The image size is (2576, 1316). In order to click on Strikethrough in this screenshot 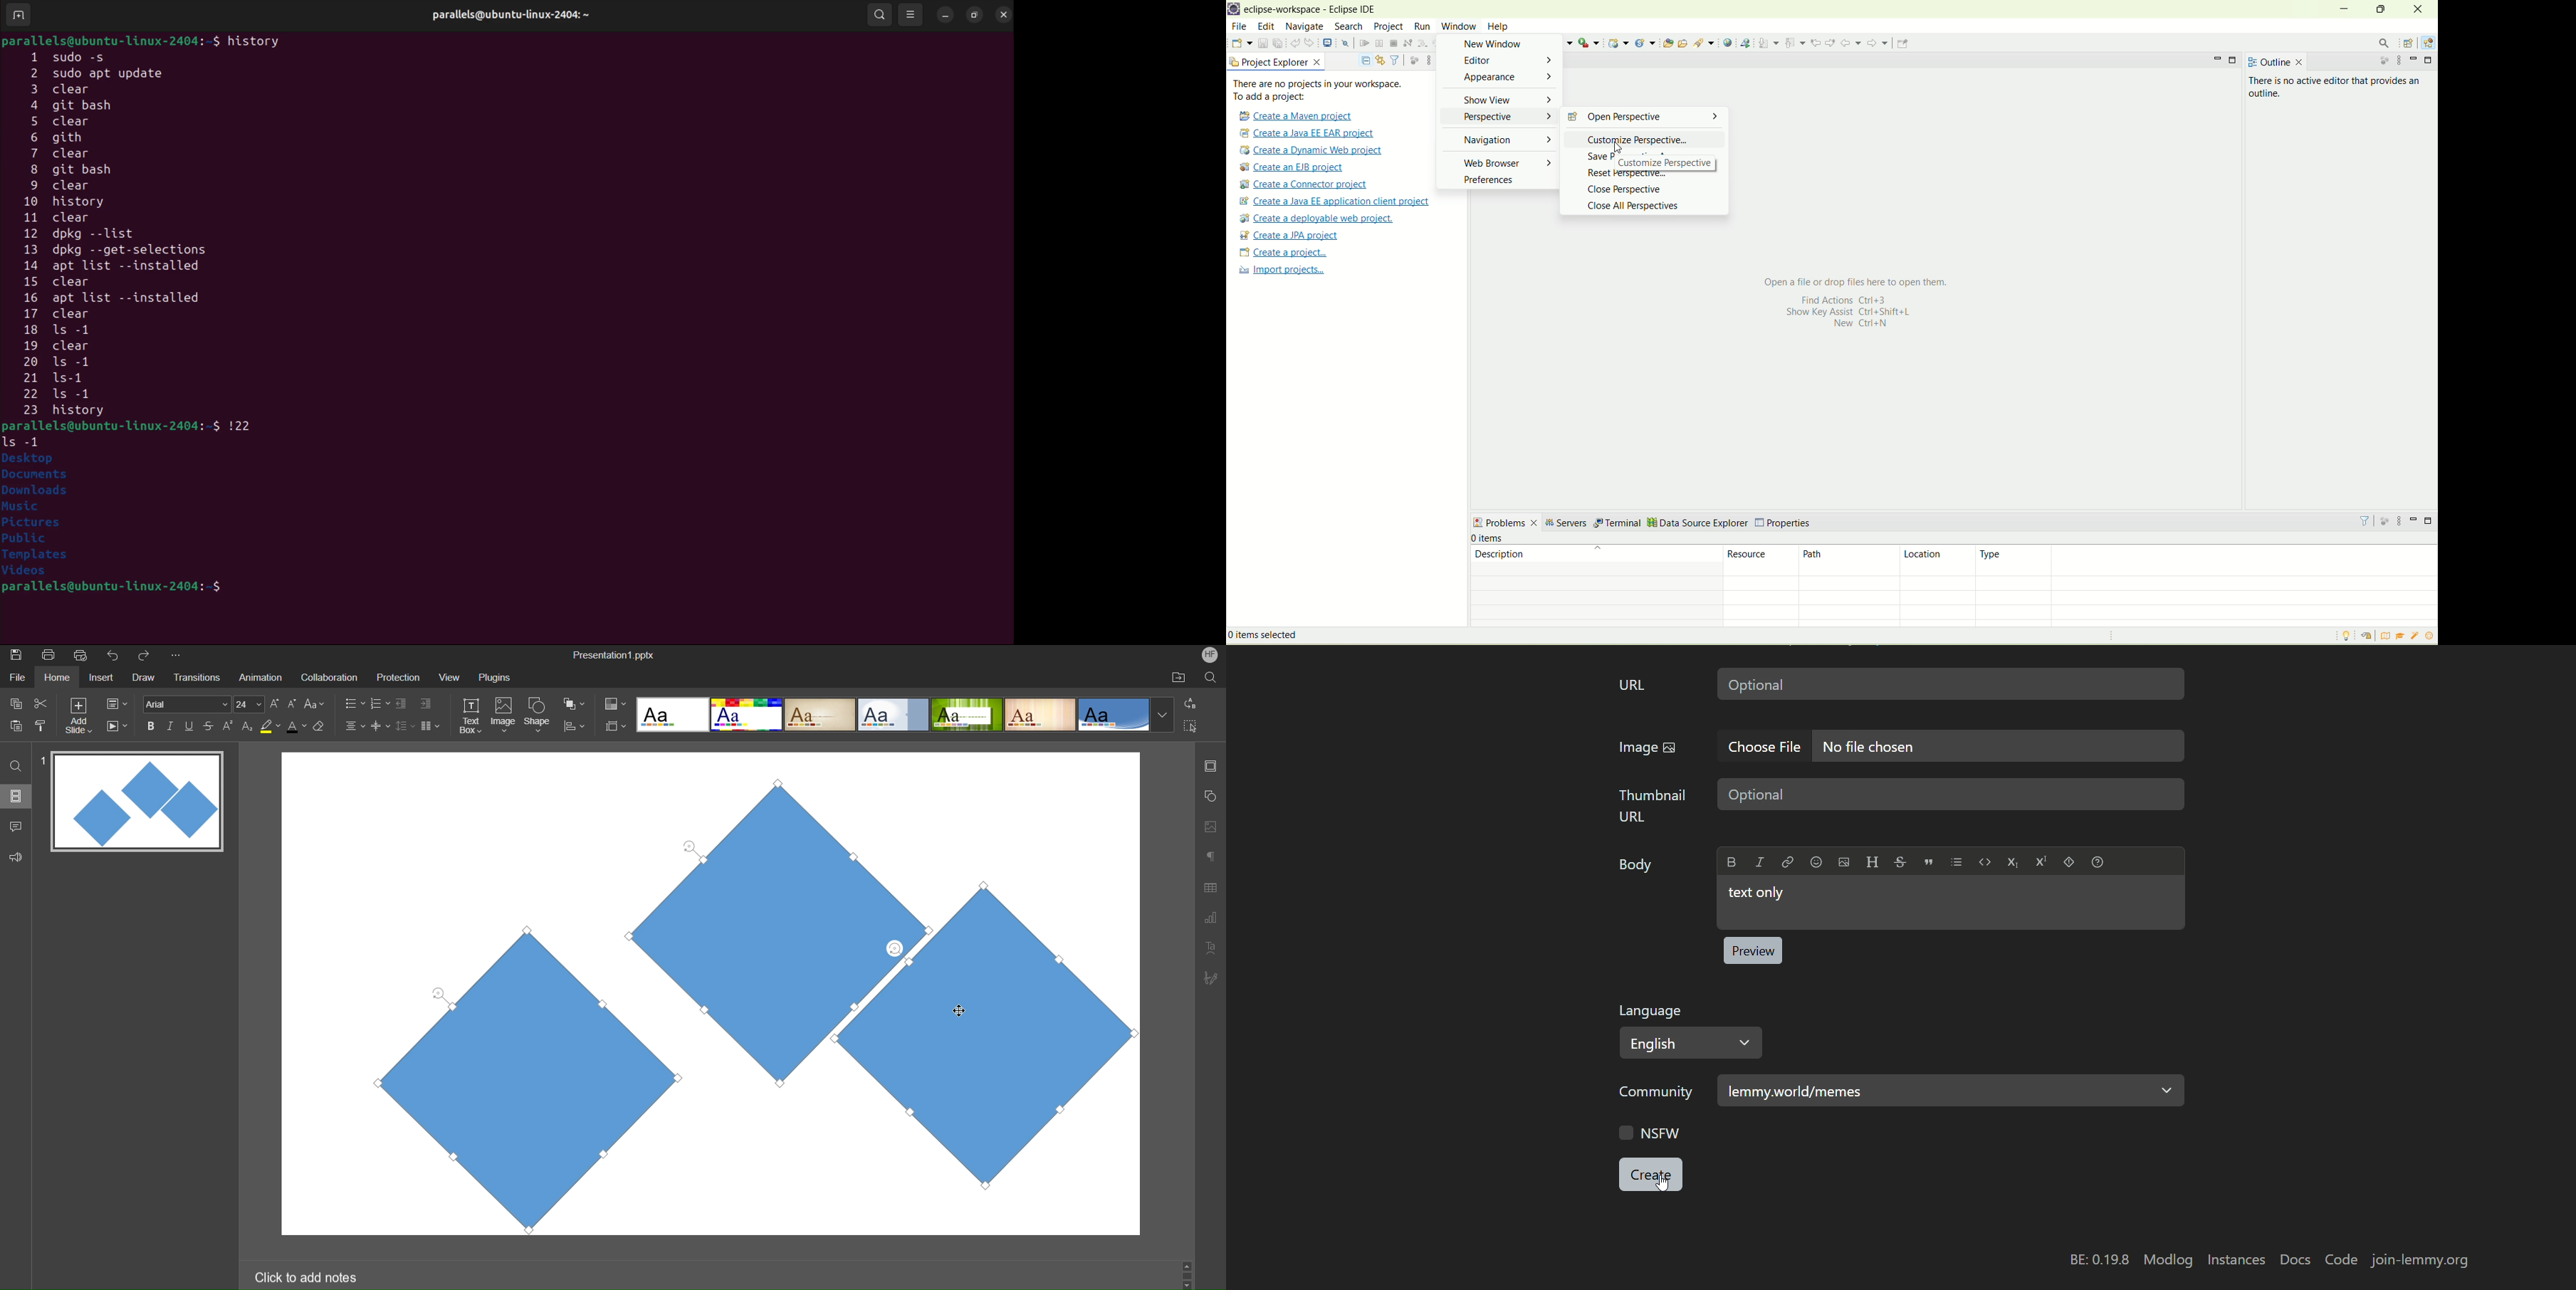, I will do `click(209, 725)`.